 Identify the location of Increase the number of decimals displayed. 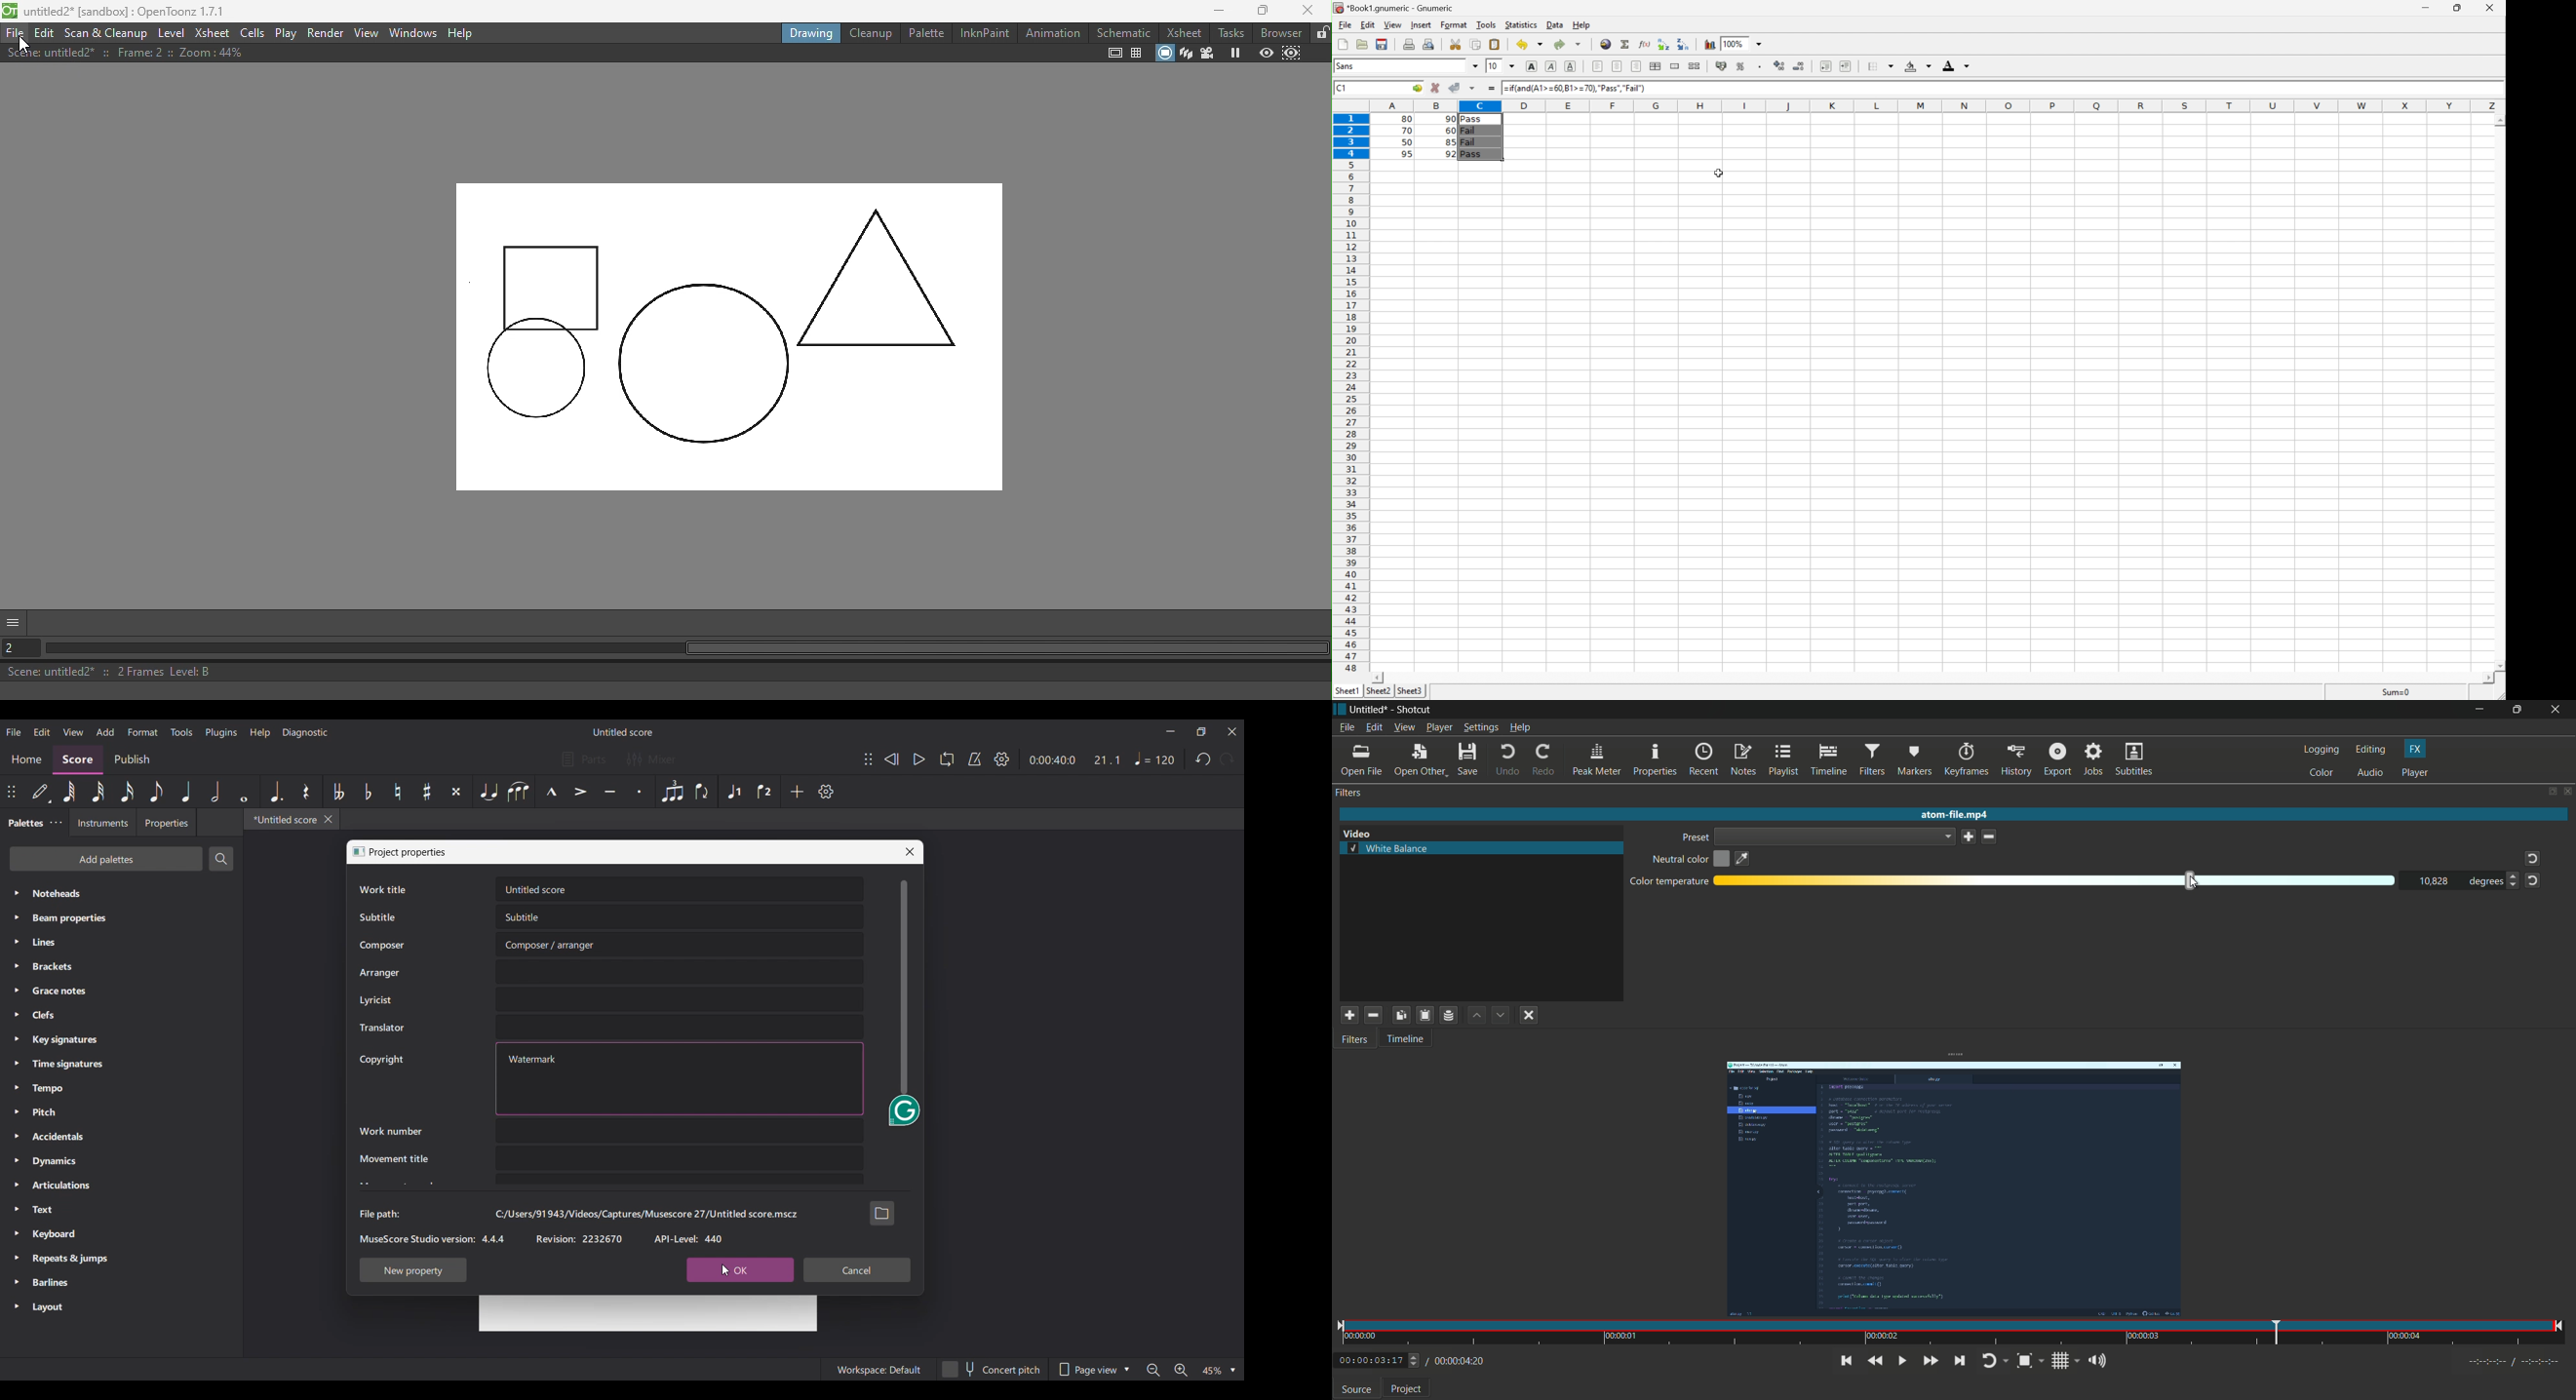
(1781, 66).